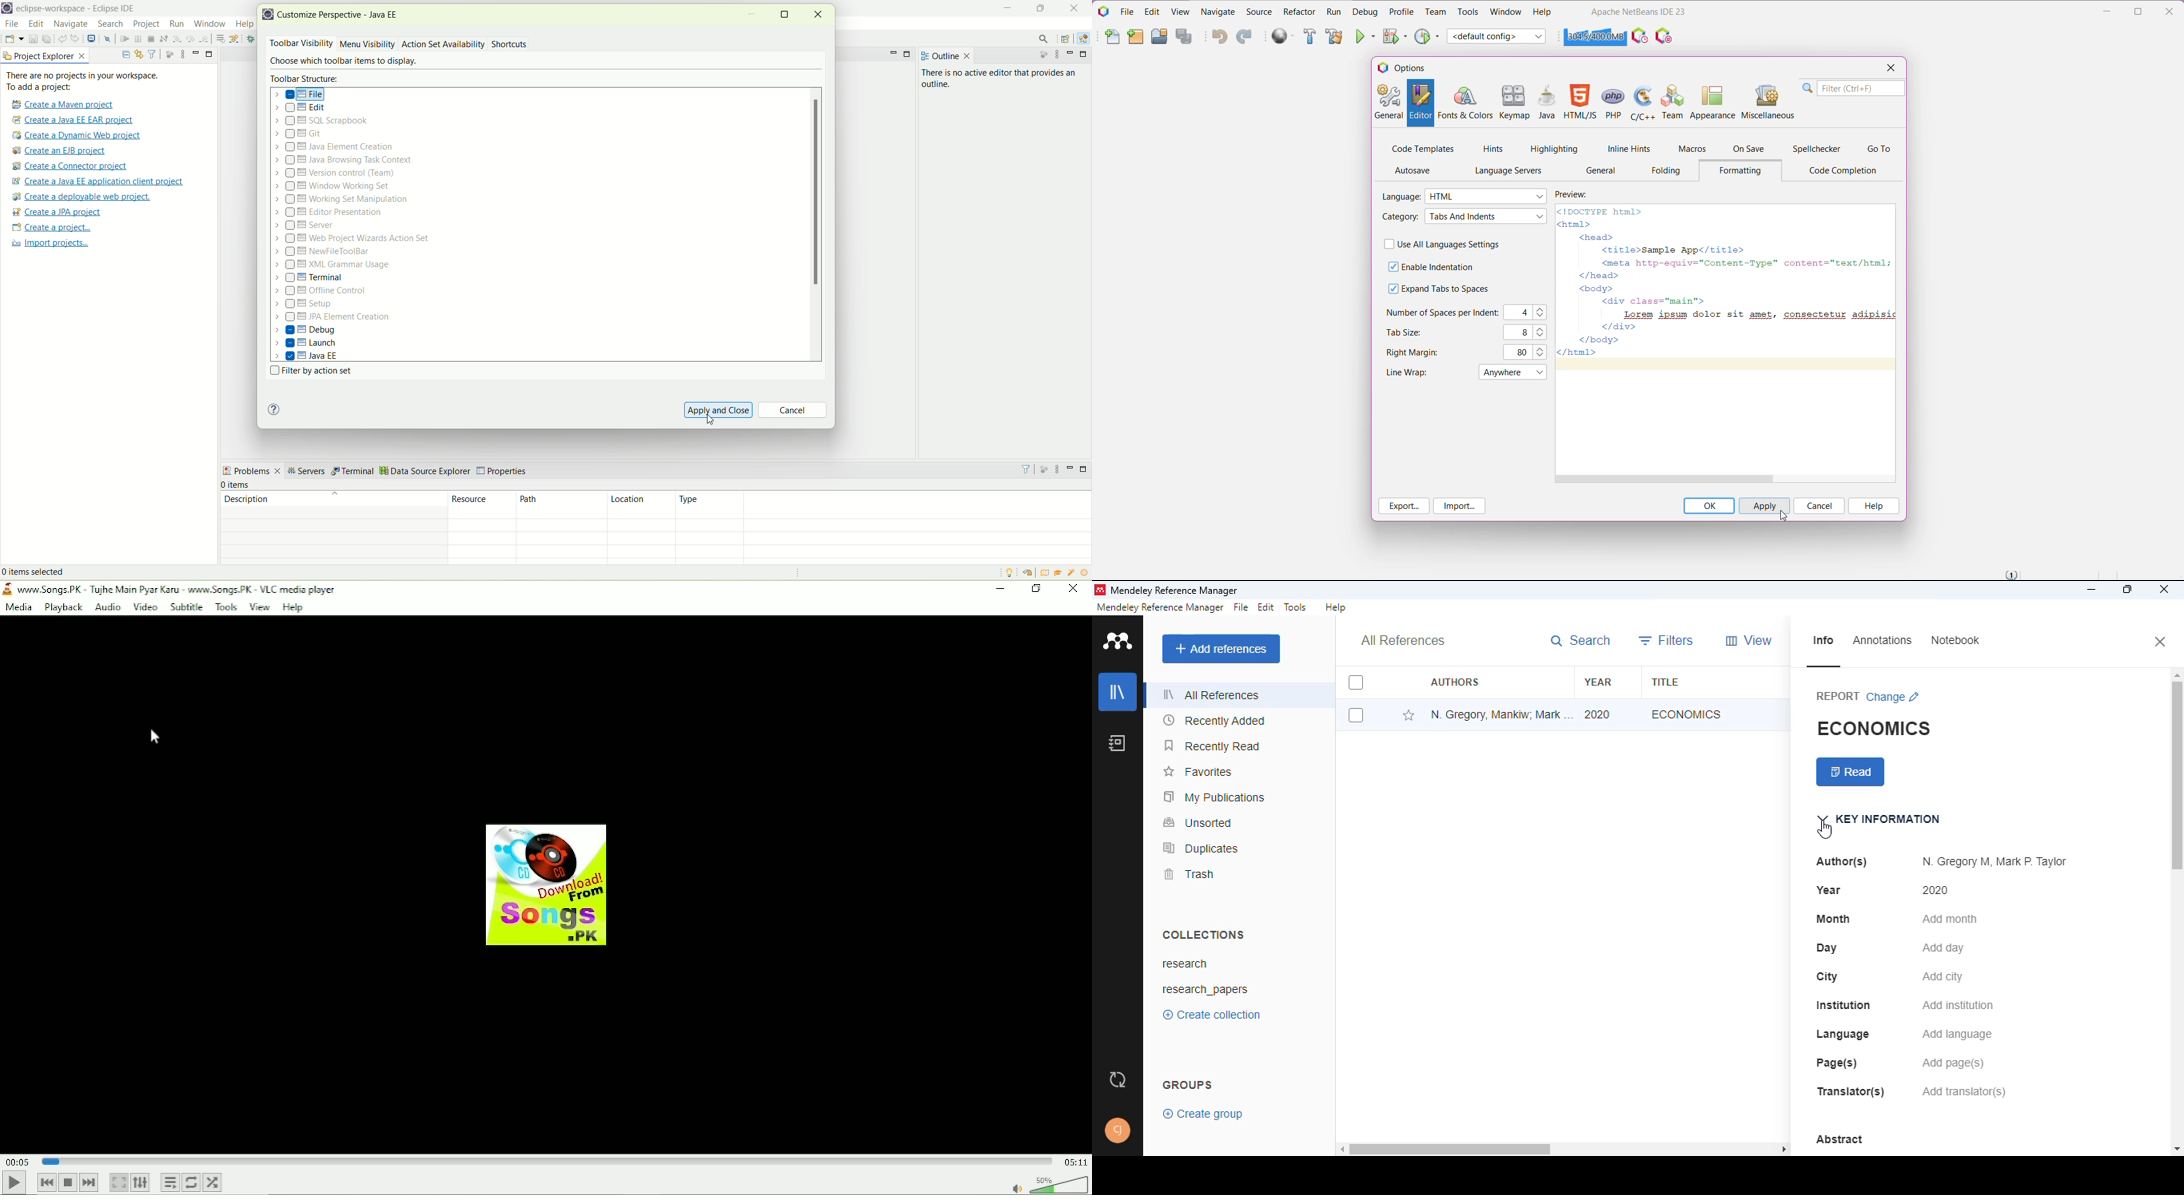 This screenshot has height=1204, width=2184. Describe the element at coordinates (1409, 715) in the screenshot. I see `add this reference to favorites` at that location.